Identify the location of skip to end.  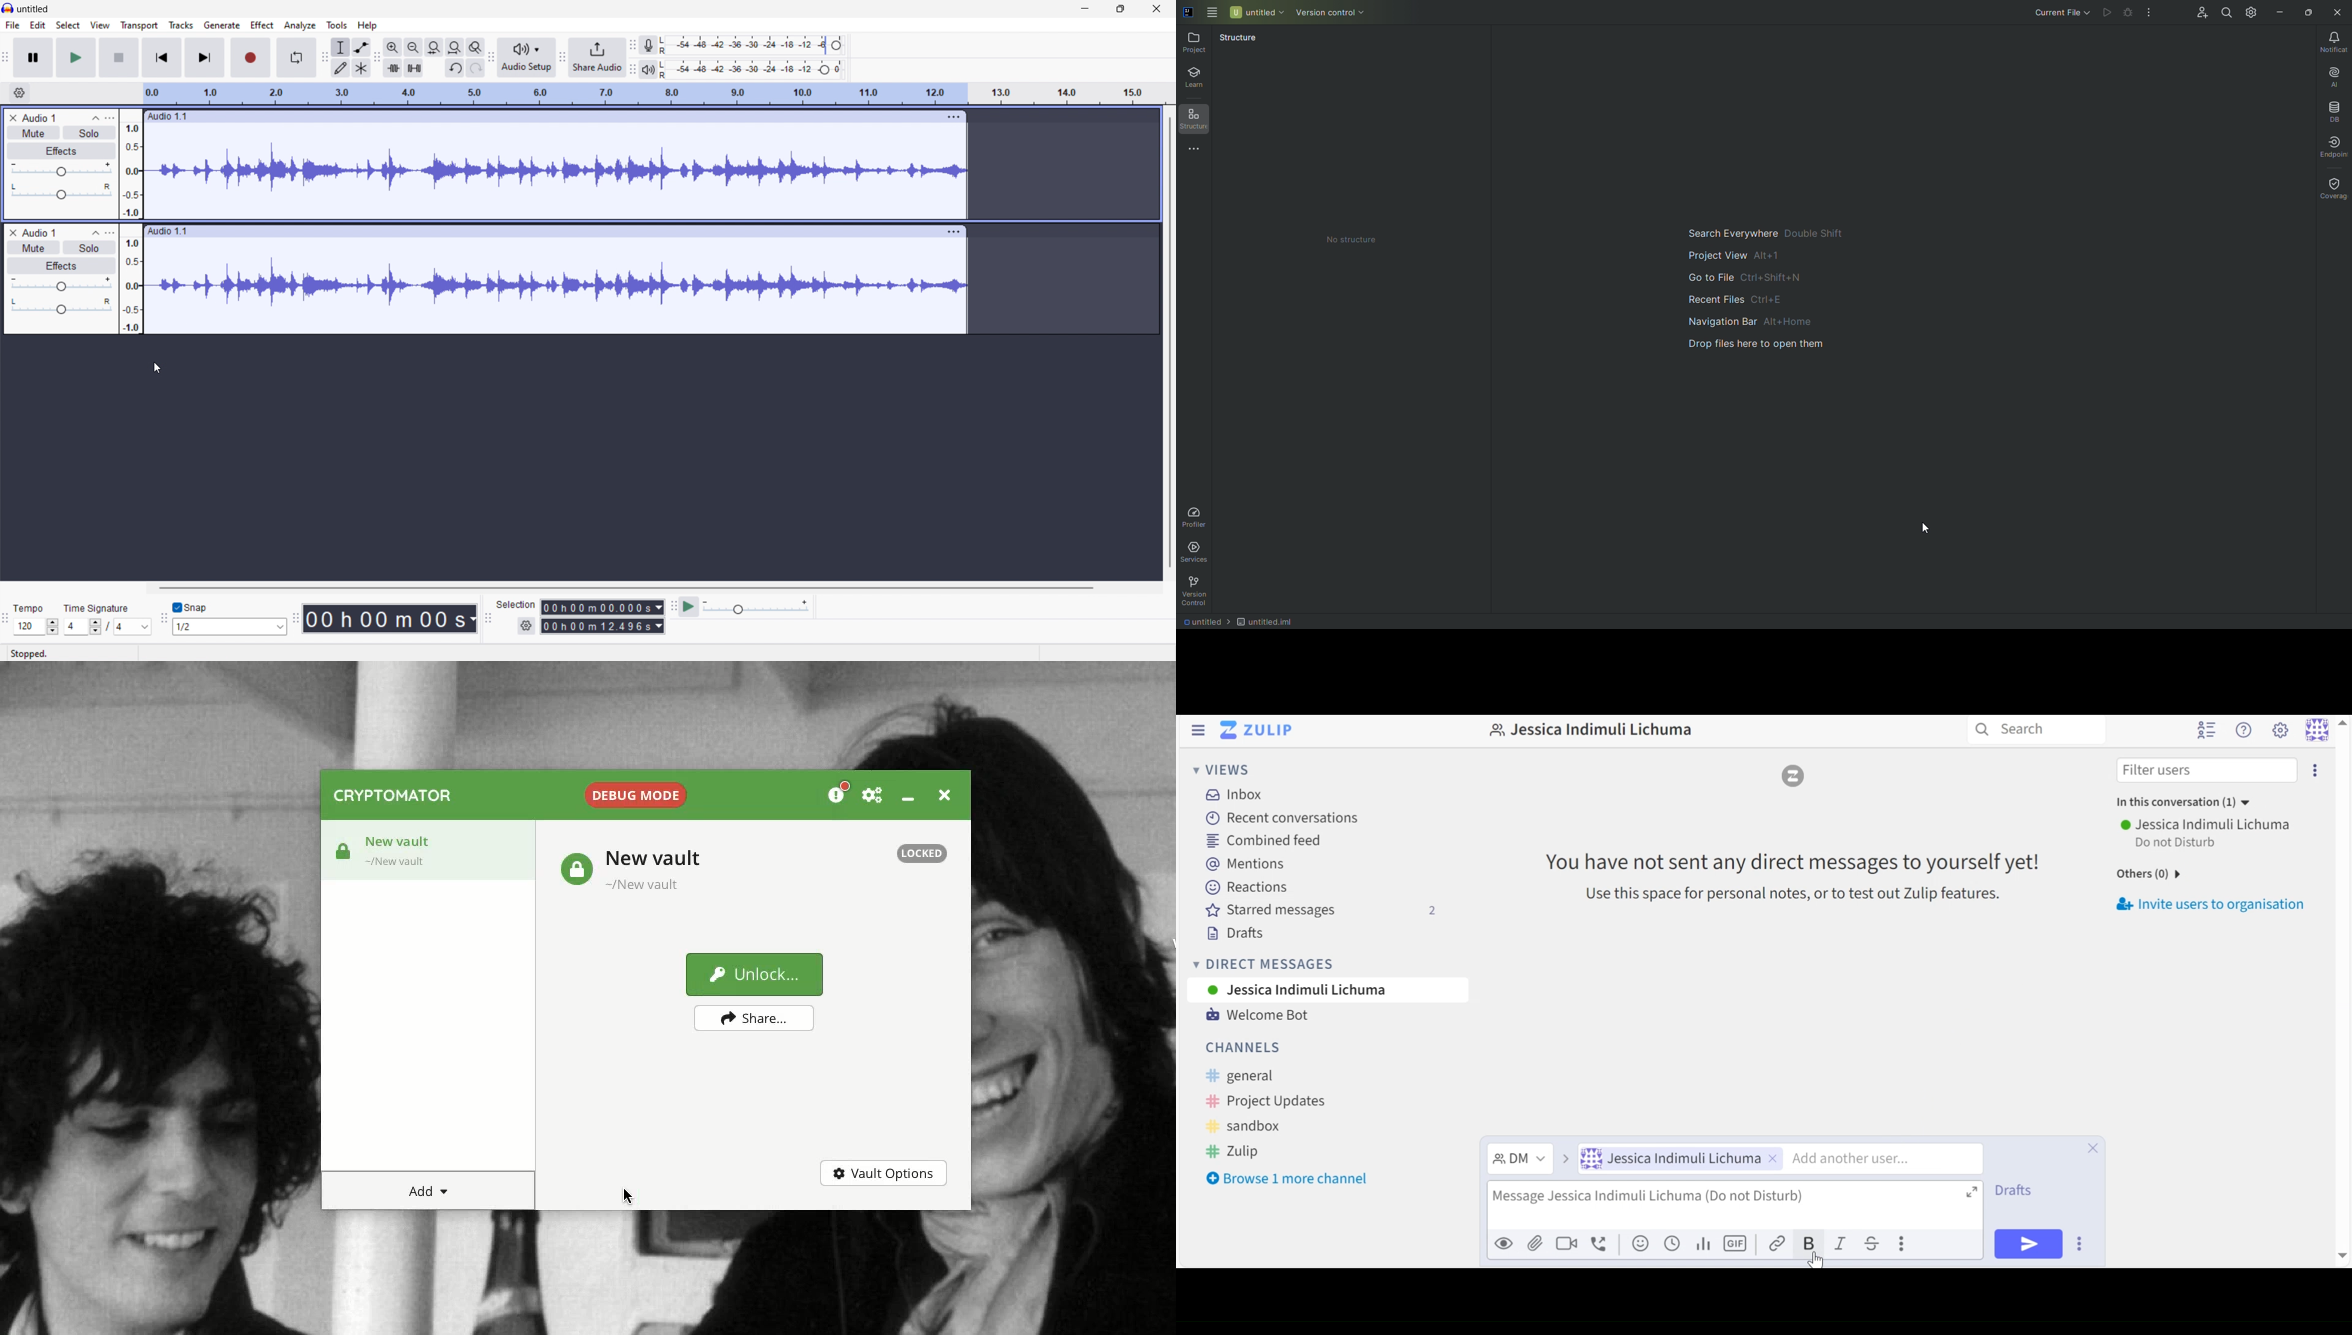
(206, 57).